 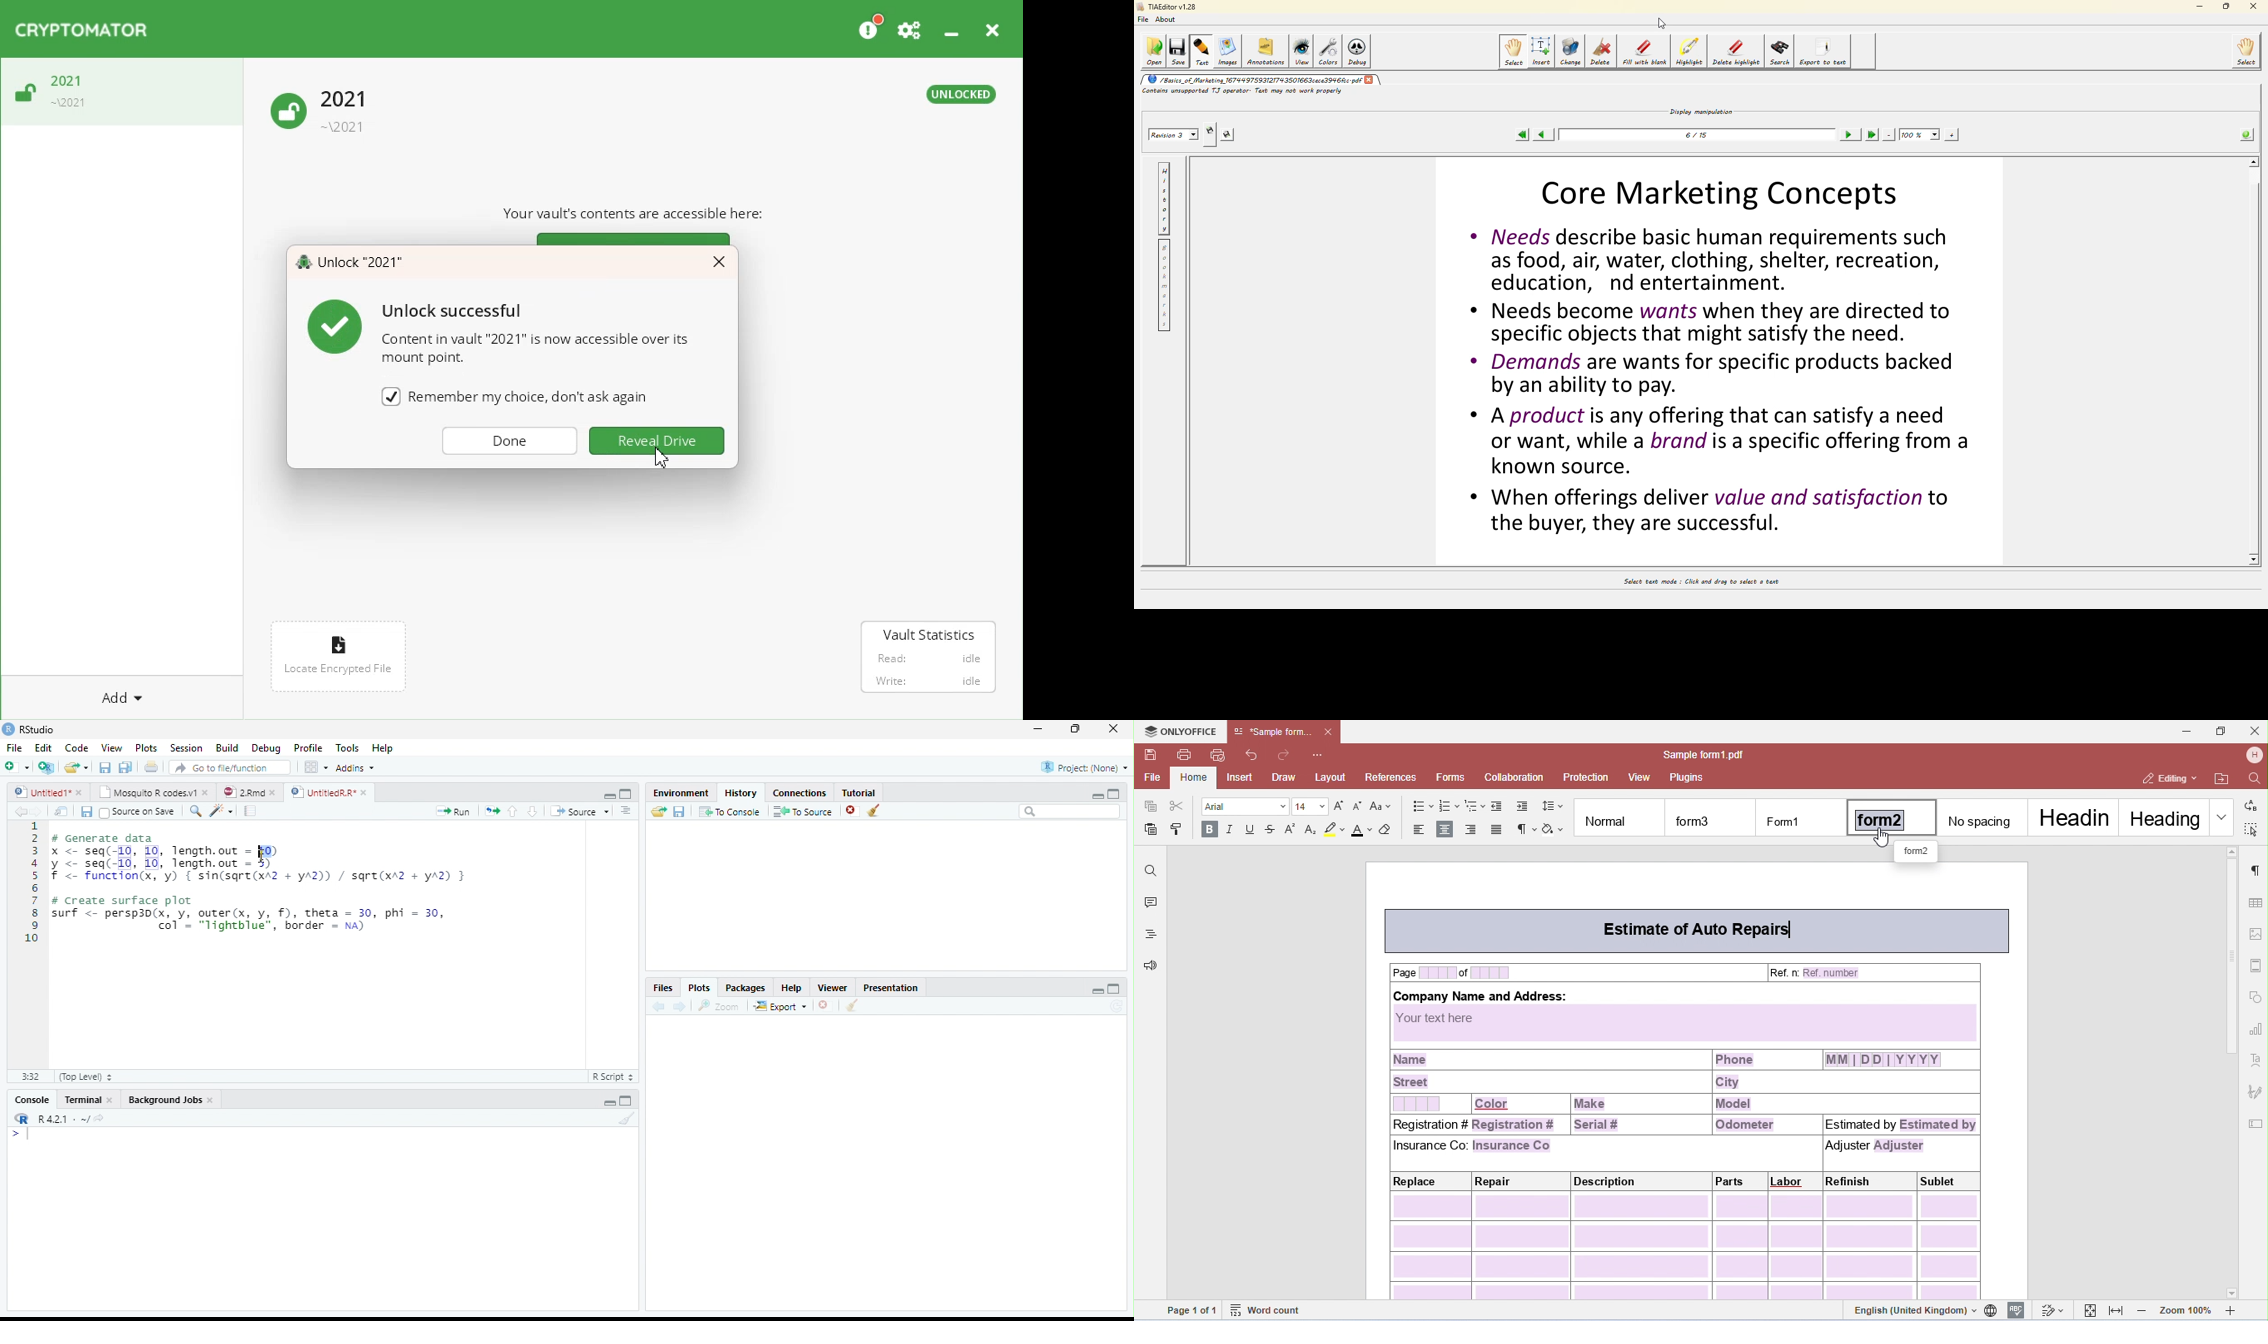 I want to click on UntitledR.R*, so click(x=321, y=792).